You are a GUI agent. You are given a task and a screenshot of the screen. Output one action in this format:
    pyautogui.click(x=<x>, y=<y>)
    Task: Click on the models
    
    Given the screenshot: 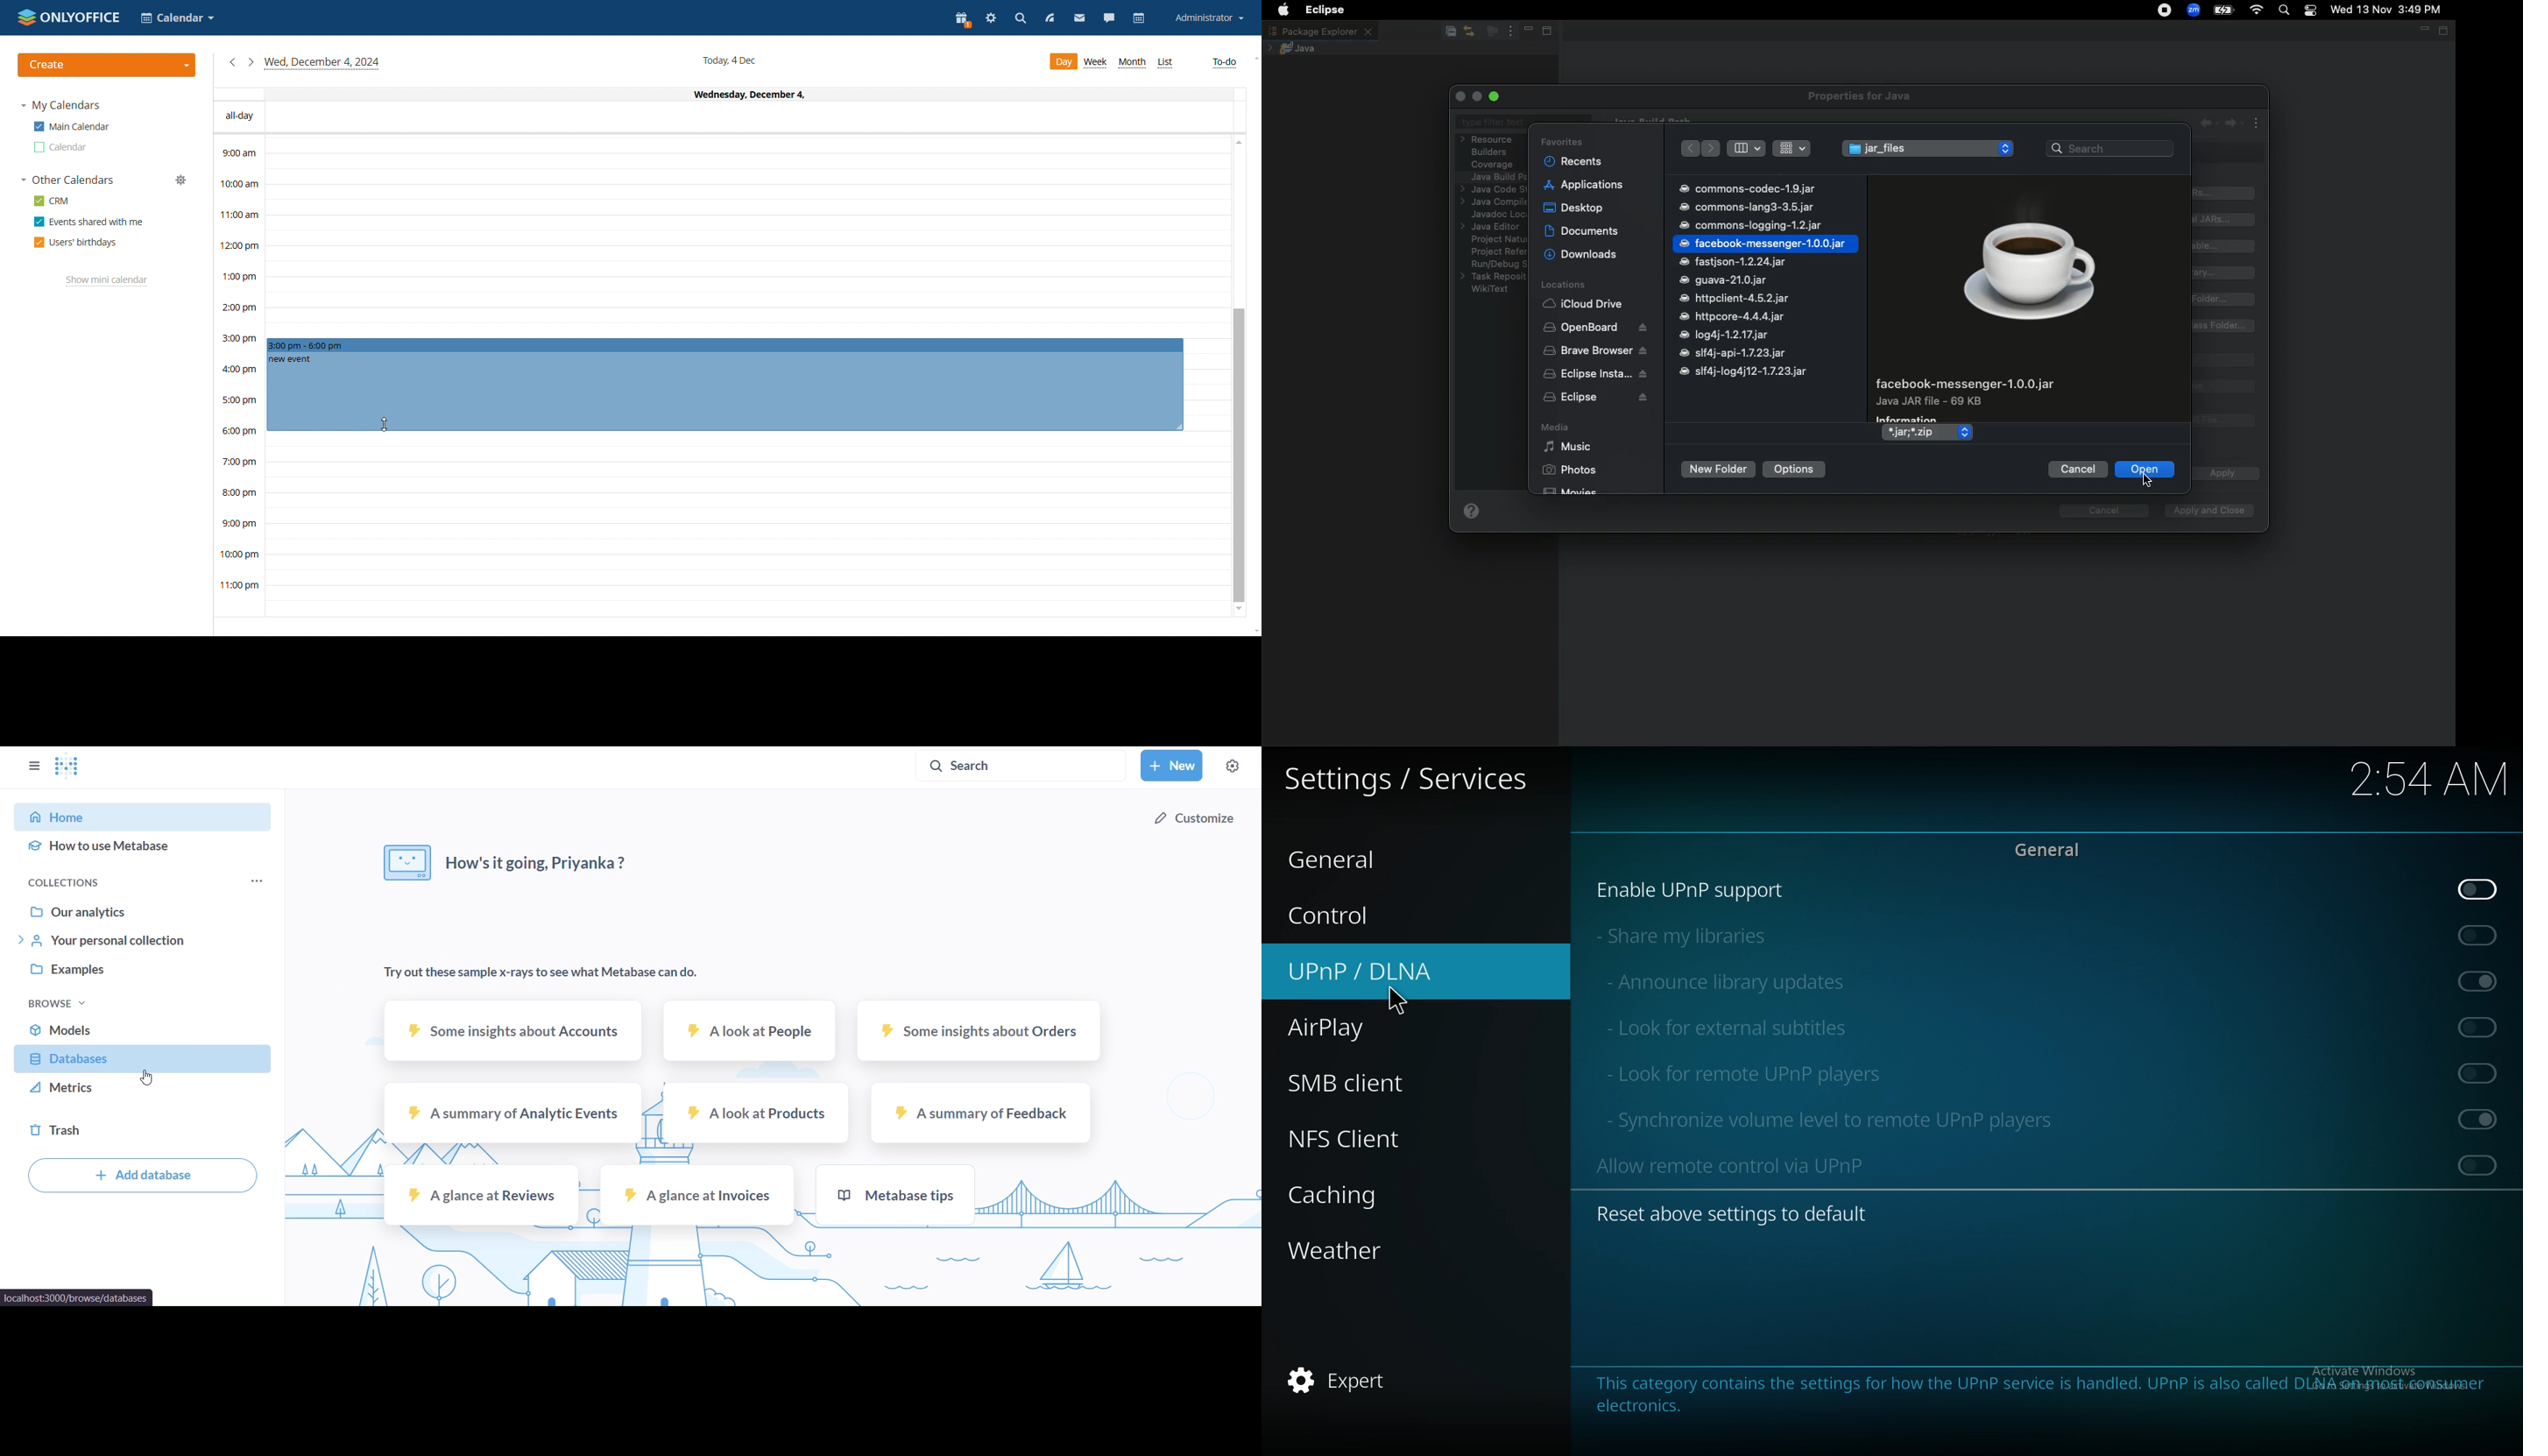 What is the action you would take?
    pyautogui.click(x=145, y=1029)
    